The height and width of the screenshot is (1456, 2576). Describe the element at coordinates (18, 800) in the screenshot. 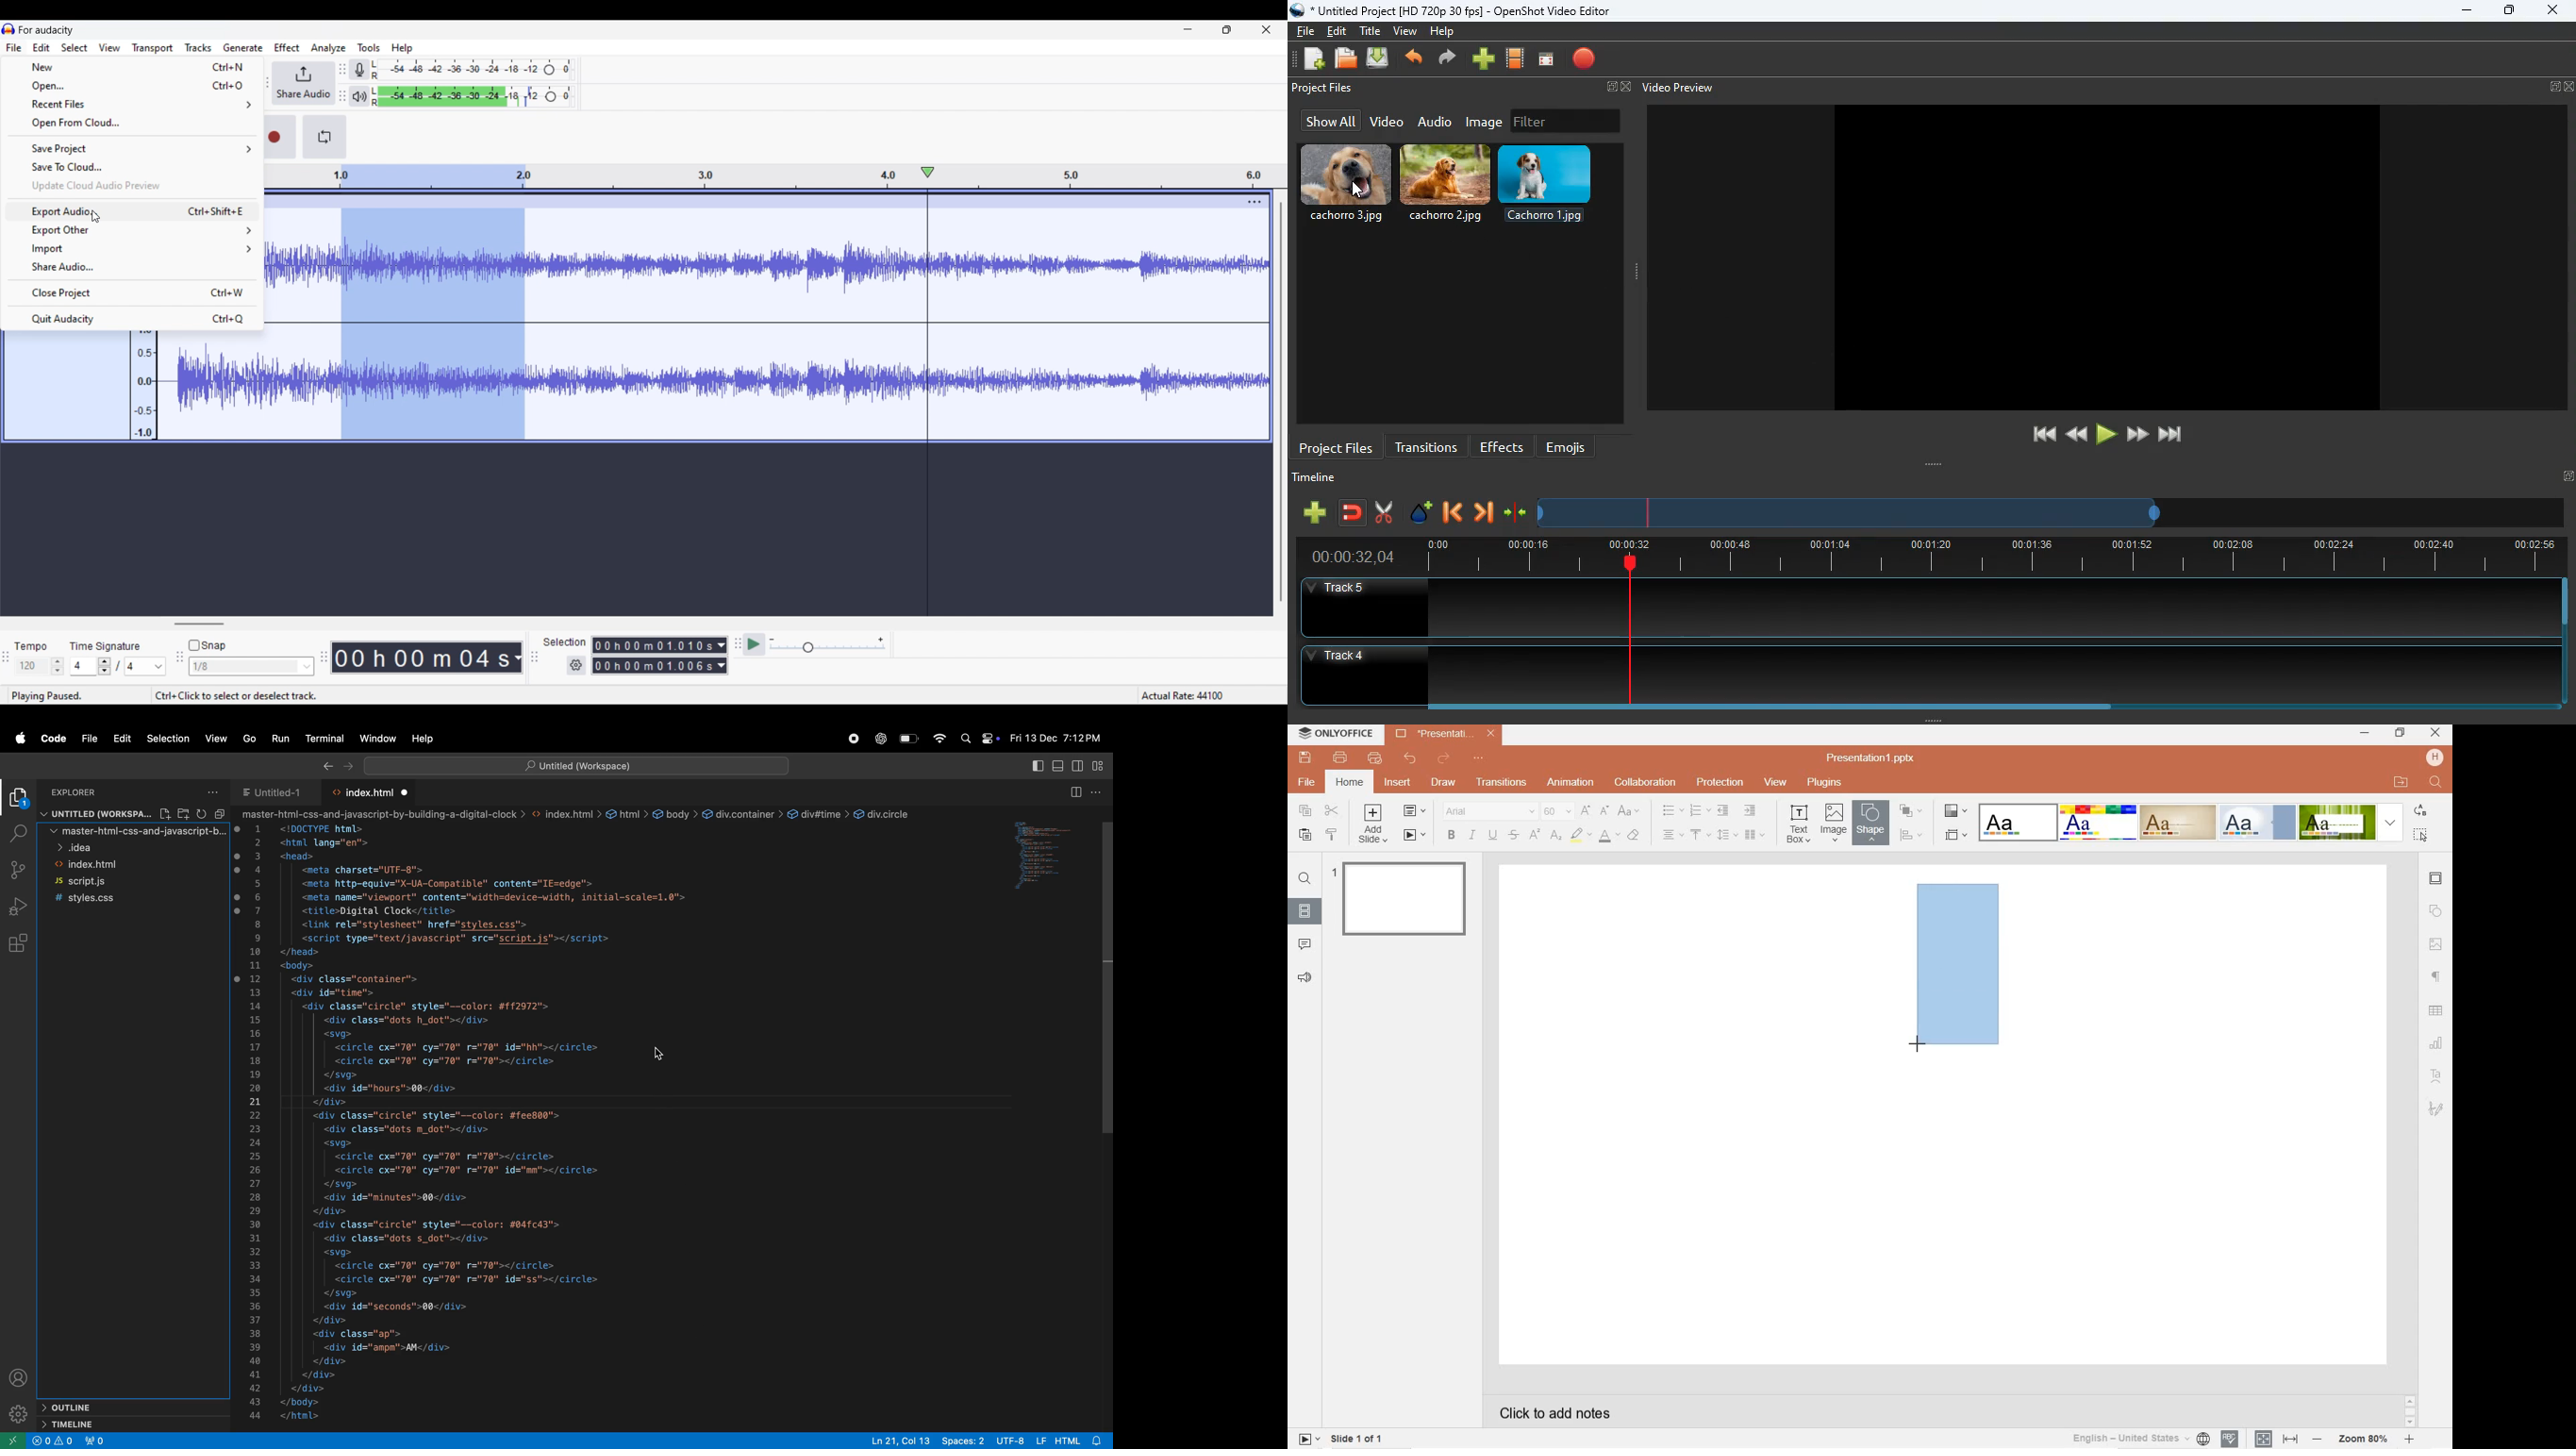

I see `extension` at that location.